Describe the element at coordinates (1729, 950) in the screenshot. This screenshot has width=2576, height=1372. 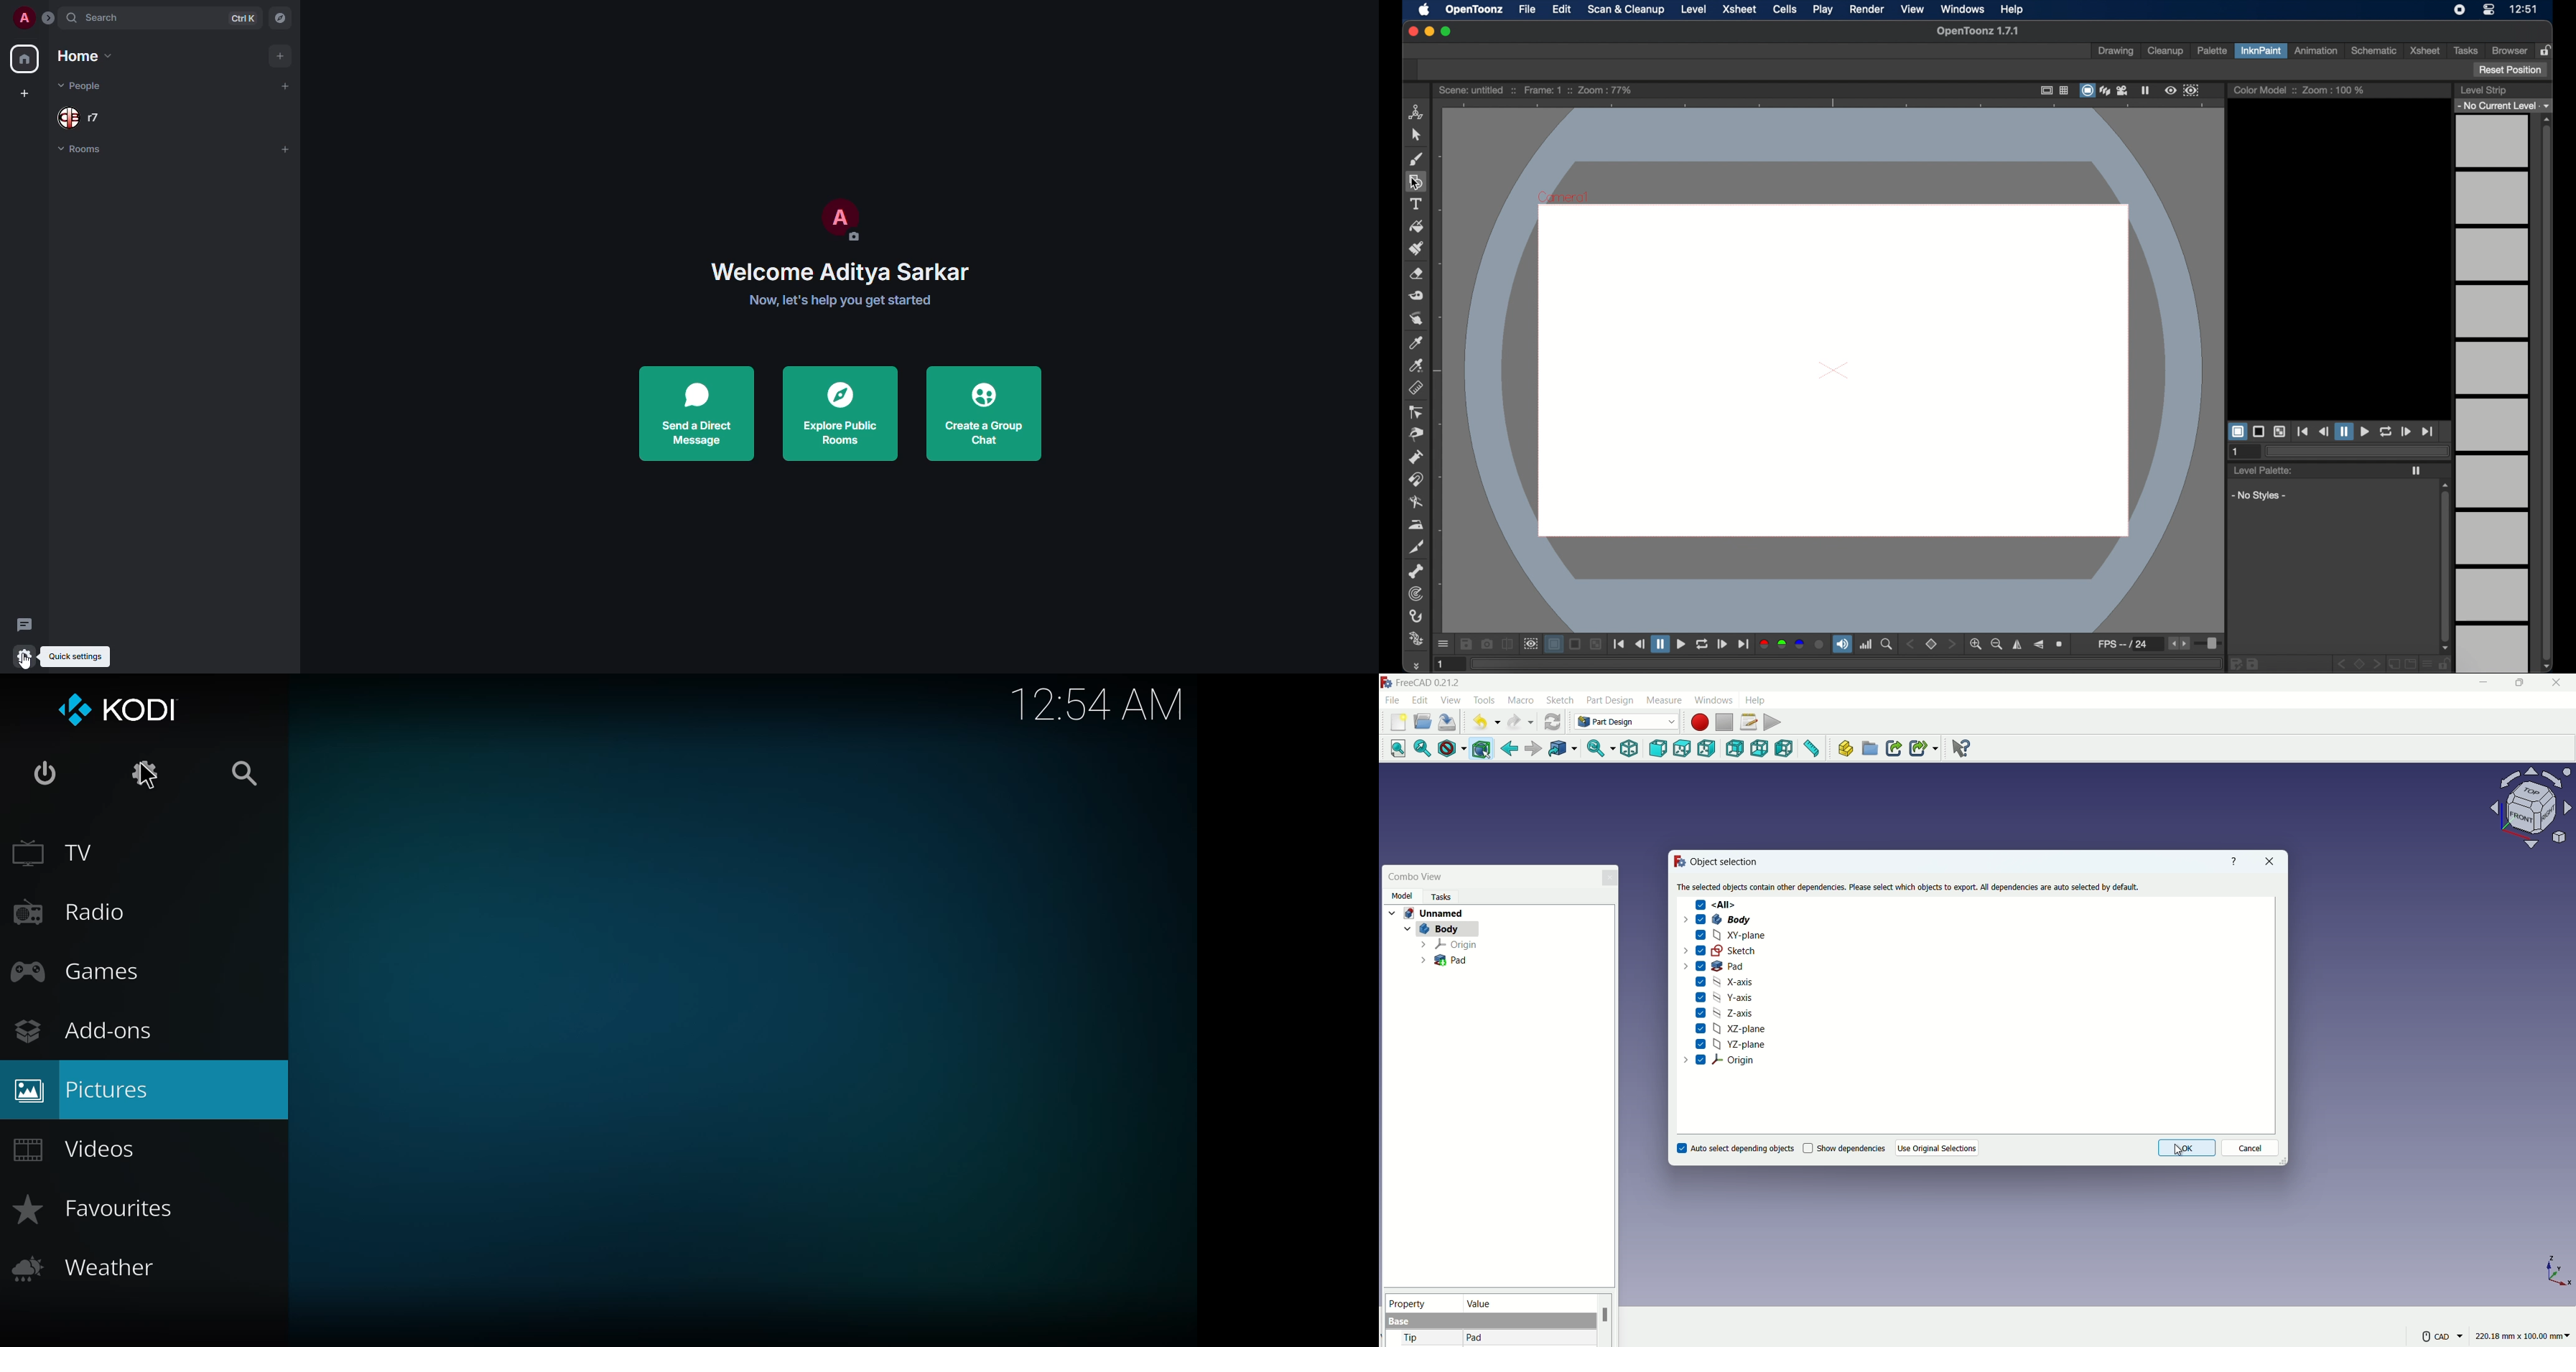
I see `Sketch` at that location.